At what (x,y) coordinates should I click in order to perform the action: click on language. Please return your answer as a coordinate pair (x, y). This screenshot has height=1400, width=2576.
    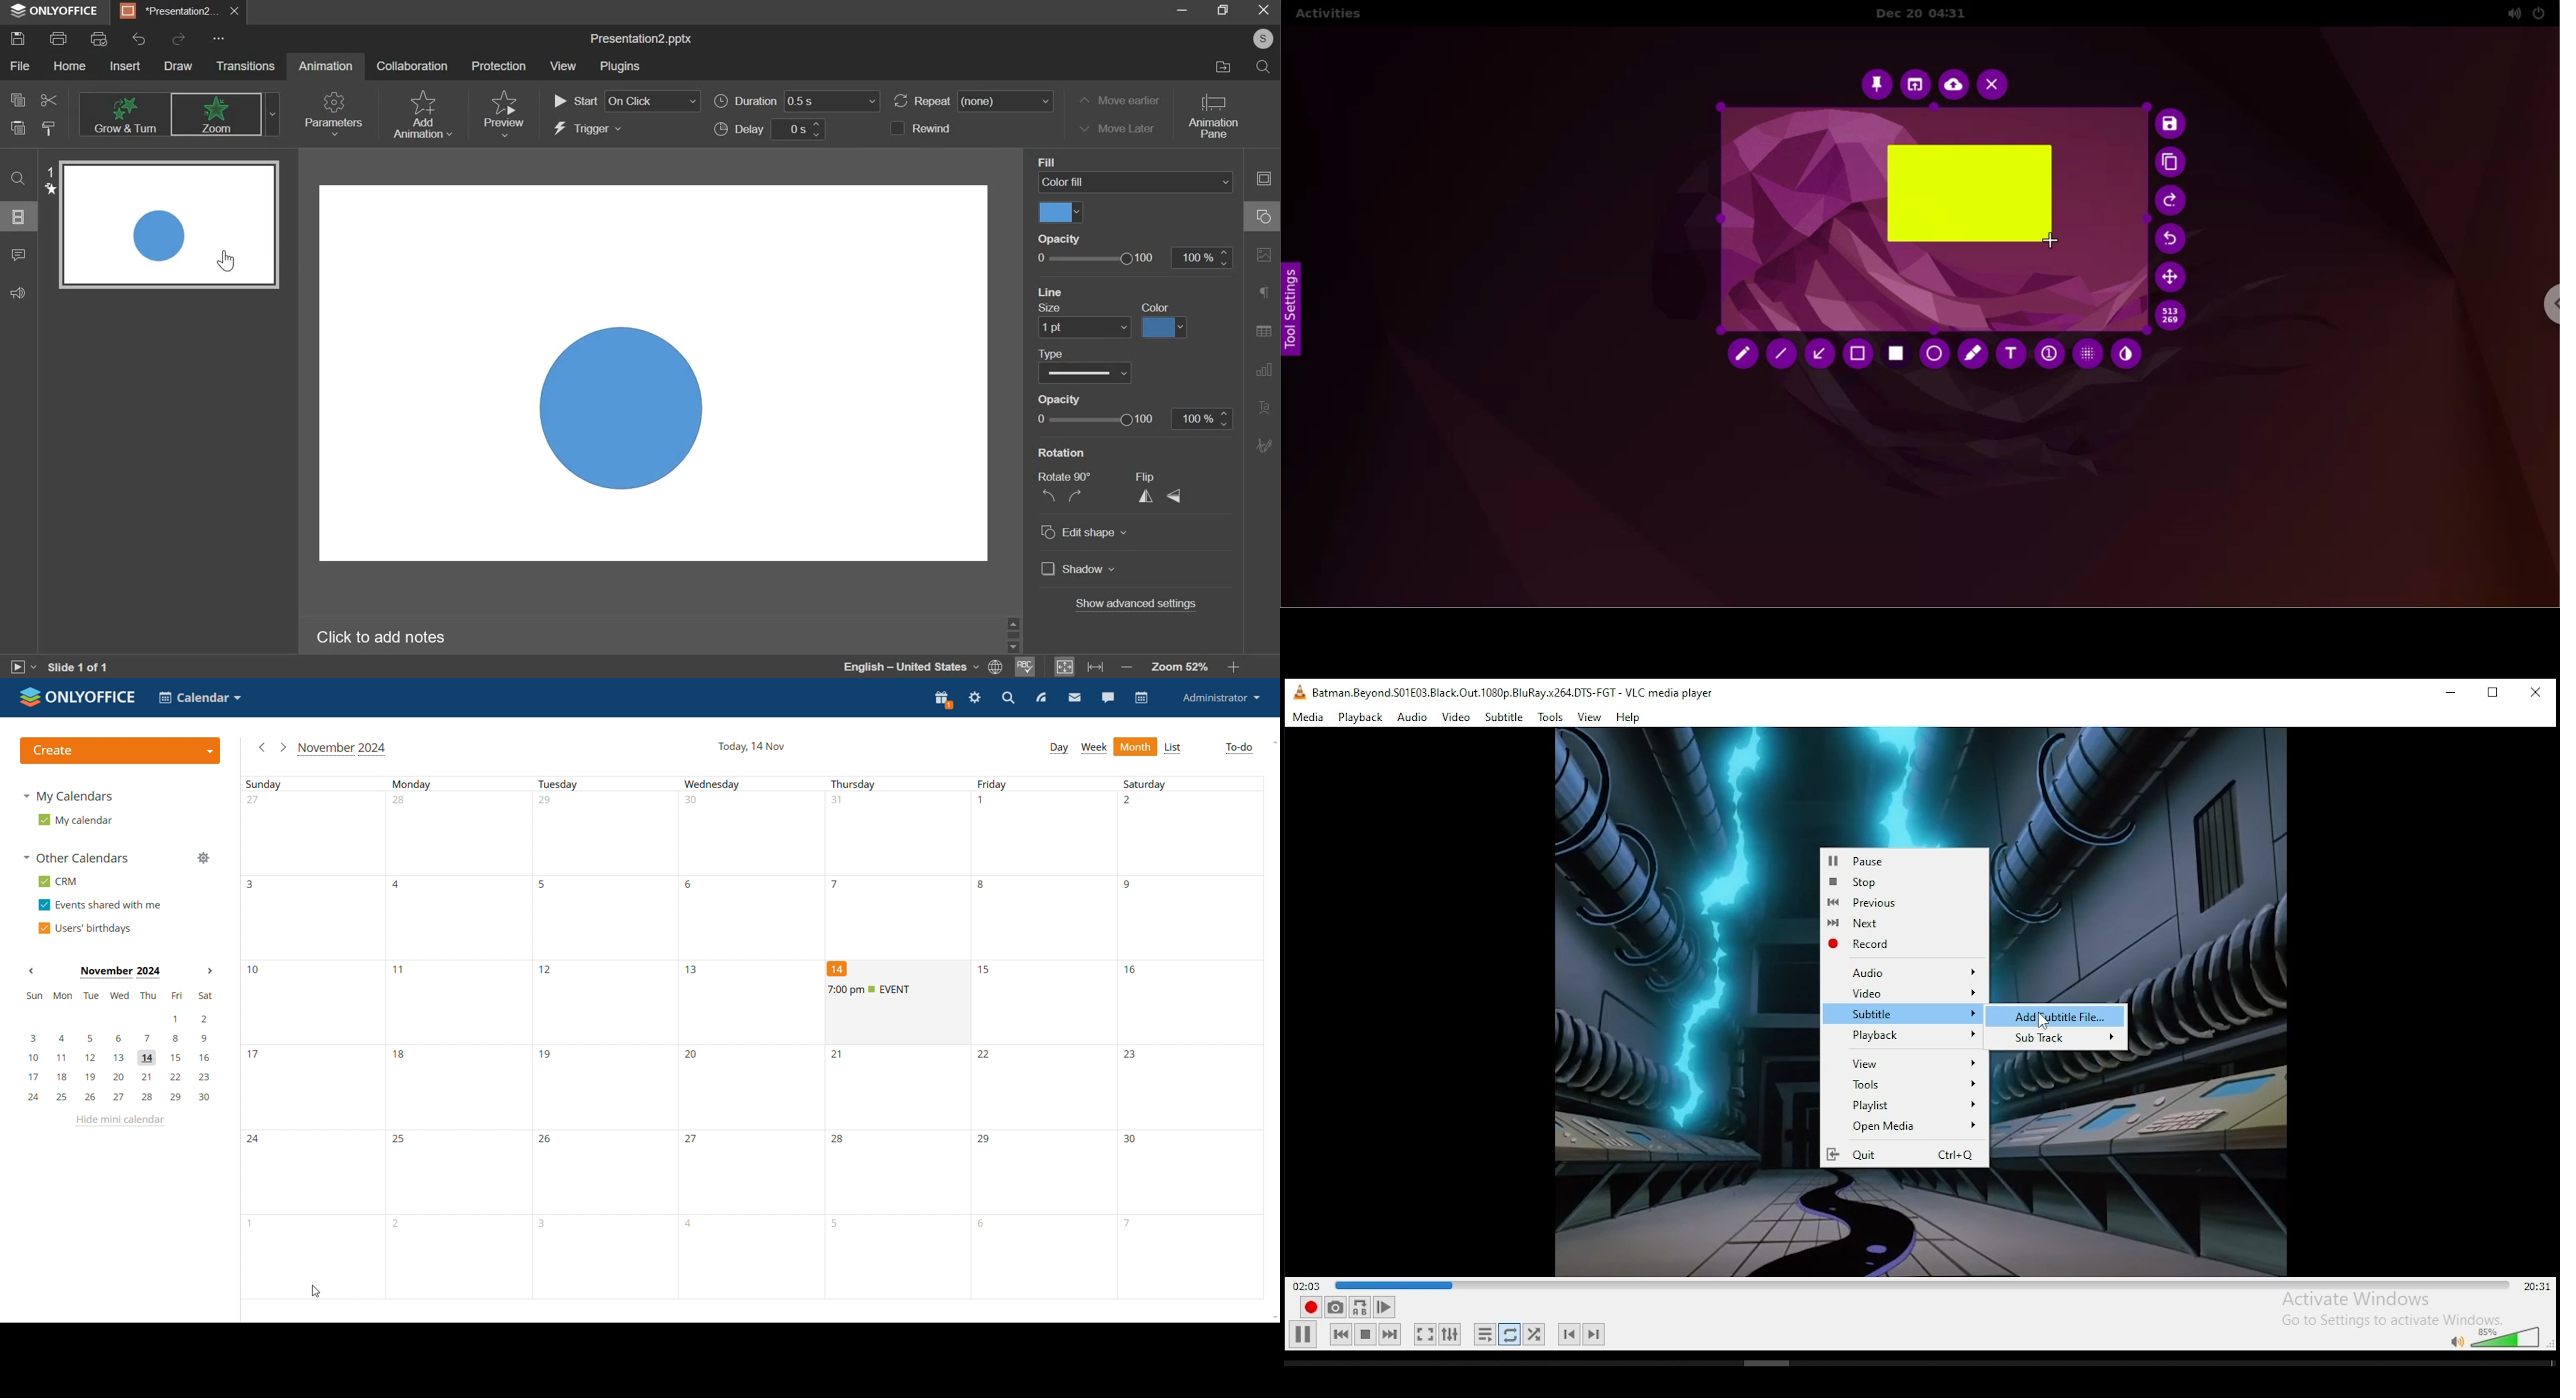
    Looking at the image, I should click on (923, 668).